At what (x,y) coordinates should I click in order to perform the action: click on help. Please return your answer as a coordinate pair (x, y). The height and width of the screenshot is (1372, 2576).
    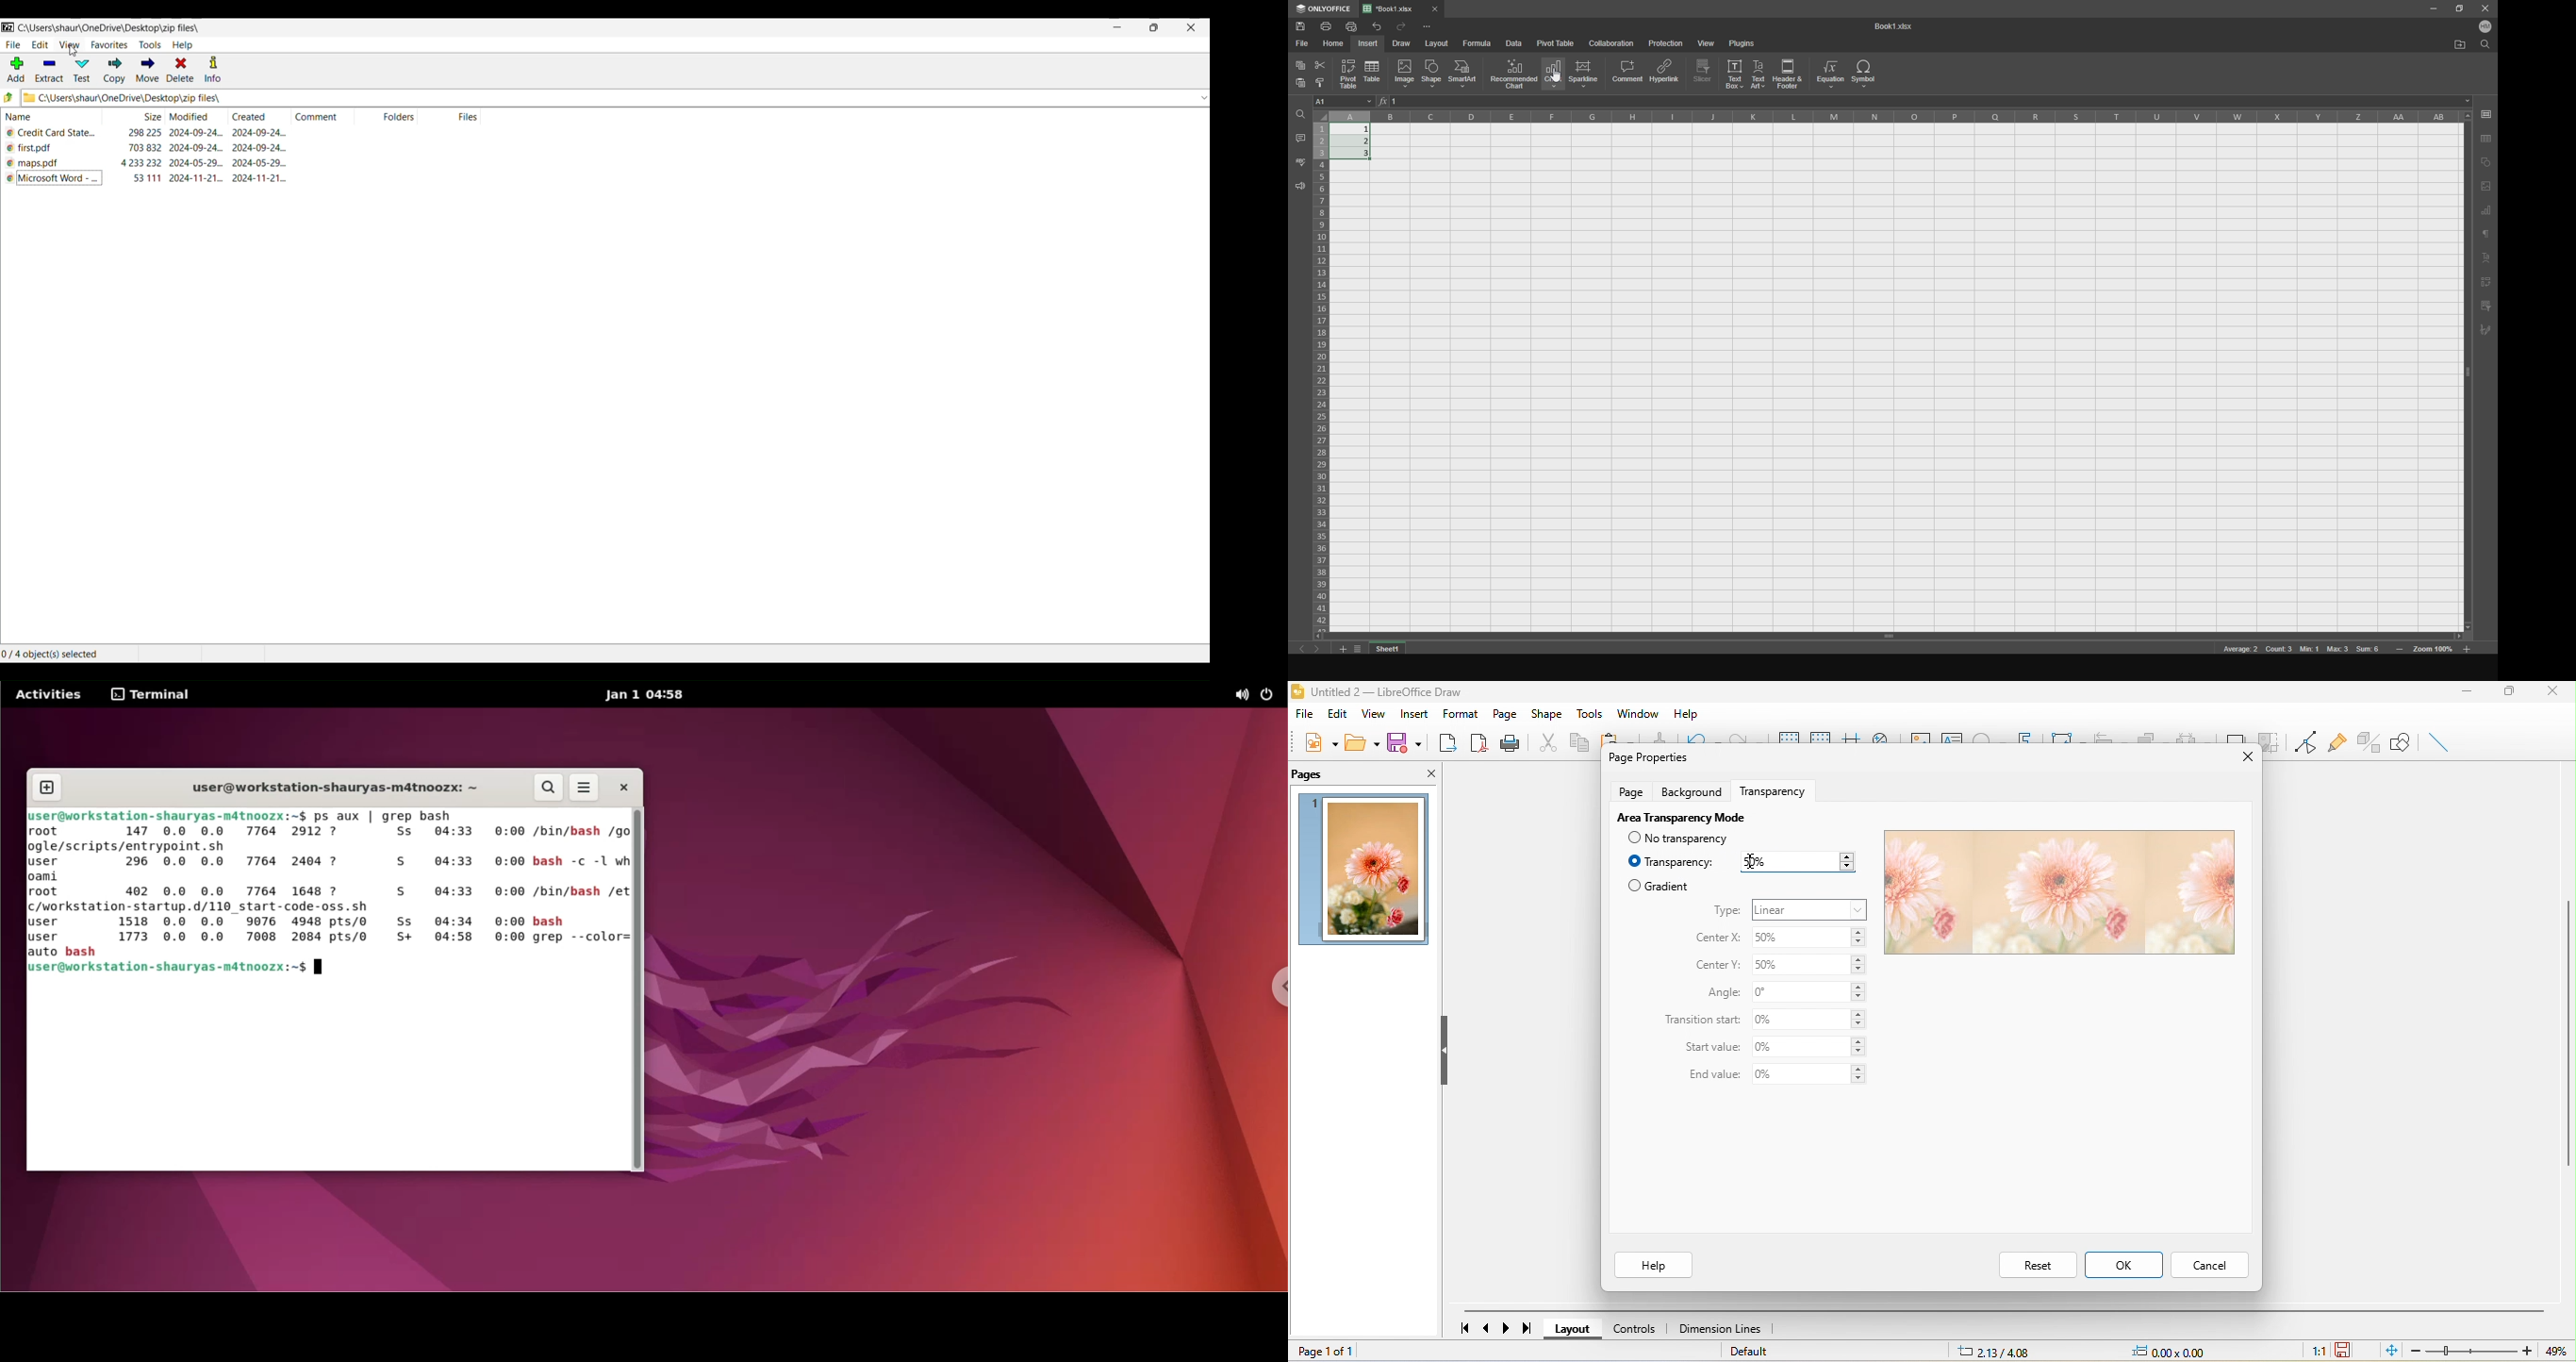
    Looking at the image, I should click on (183, 46).